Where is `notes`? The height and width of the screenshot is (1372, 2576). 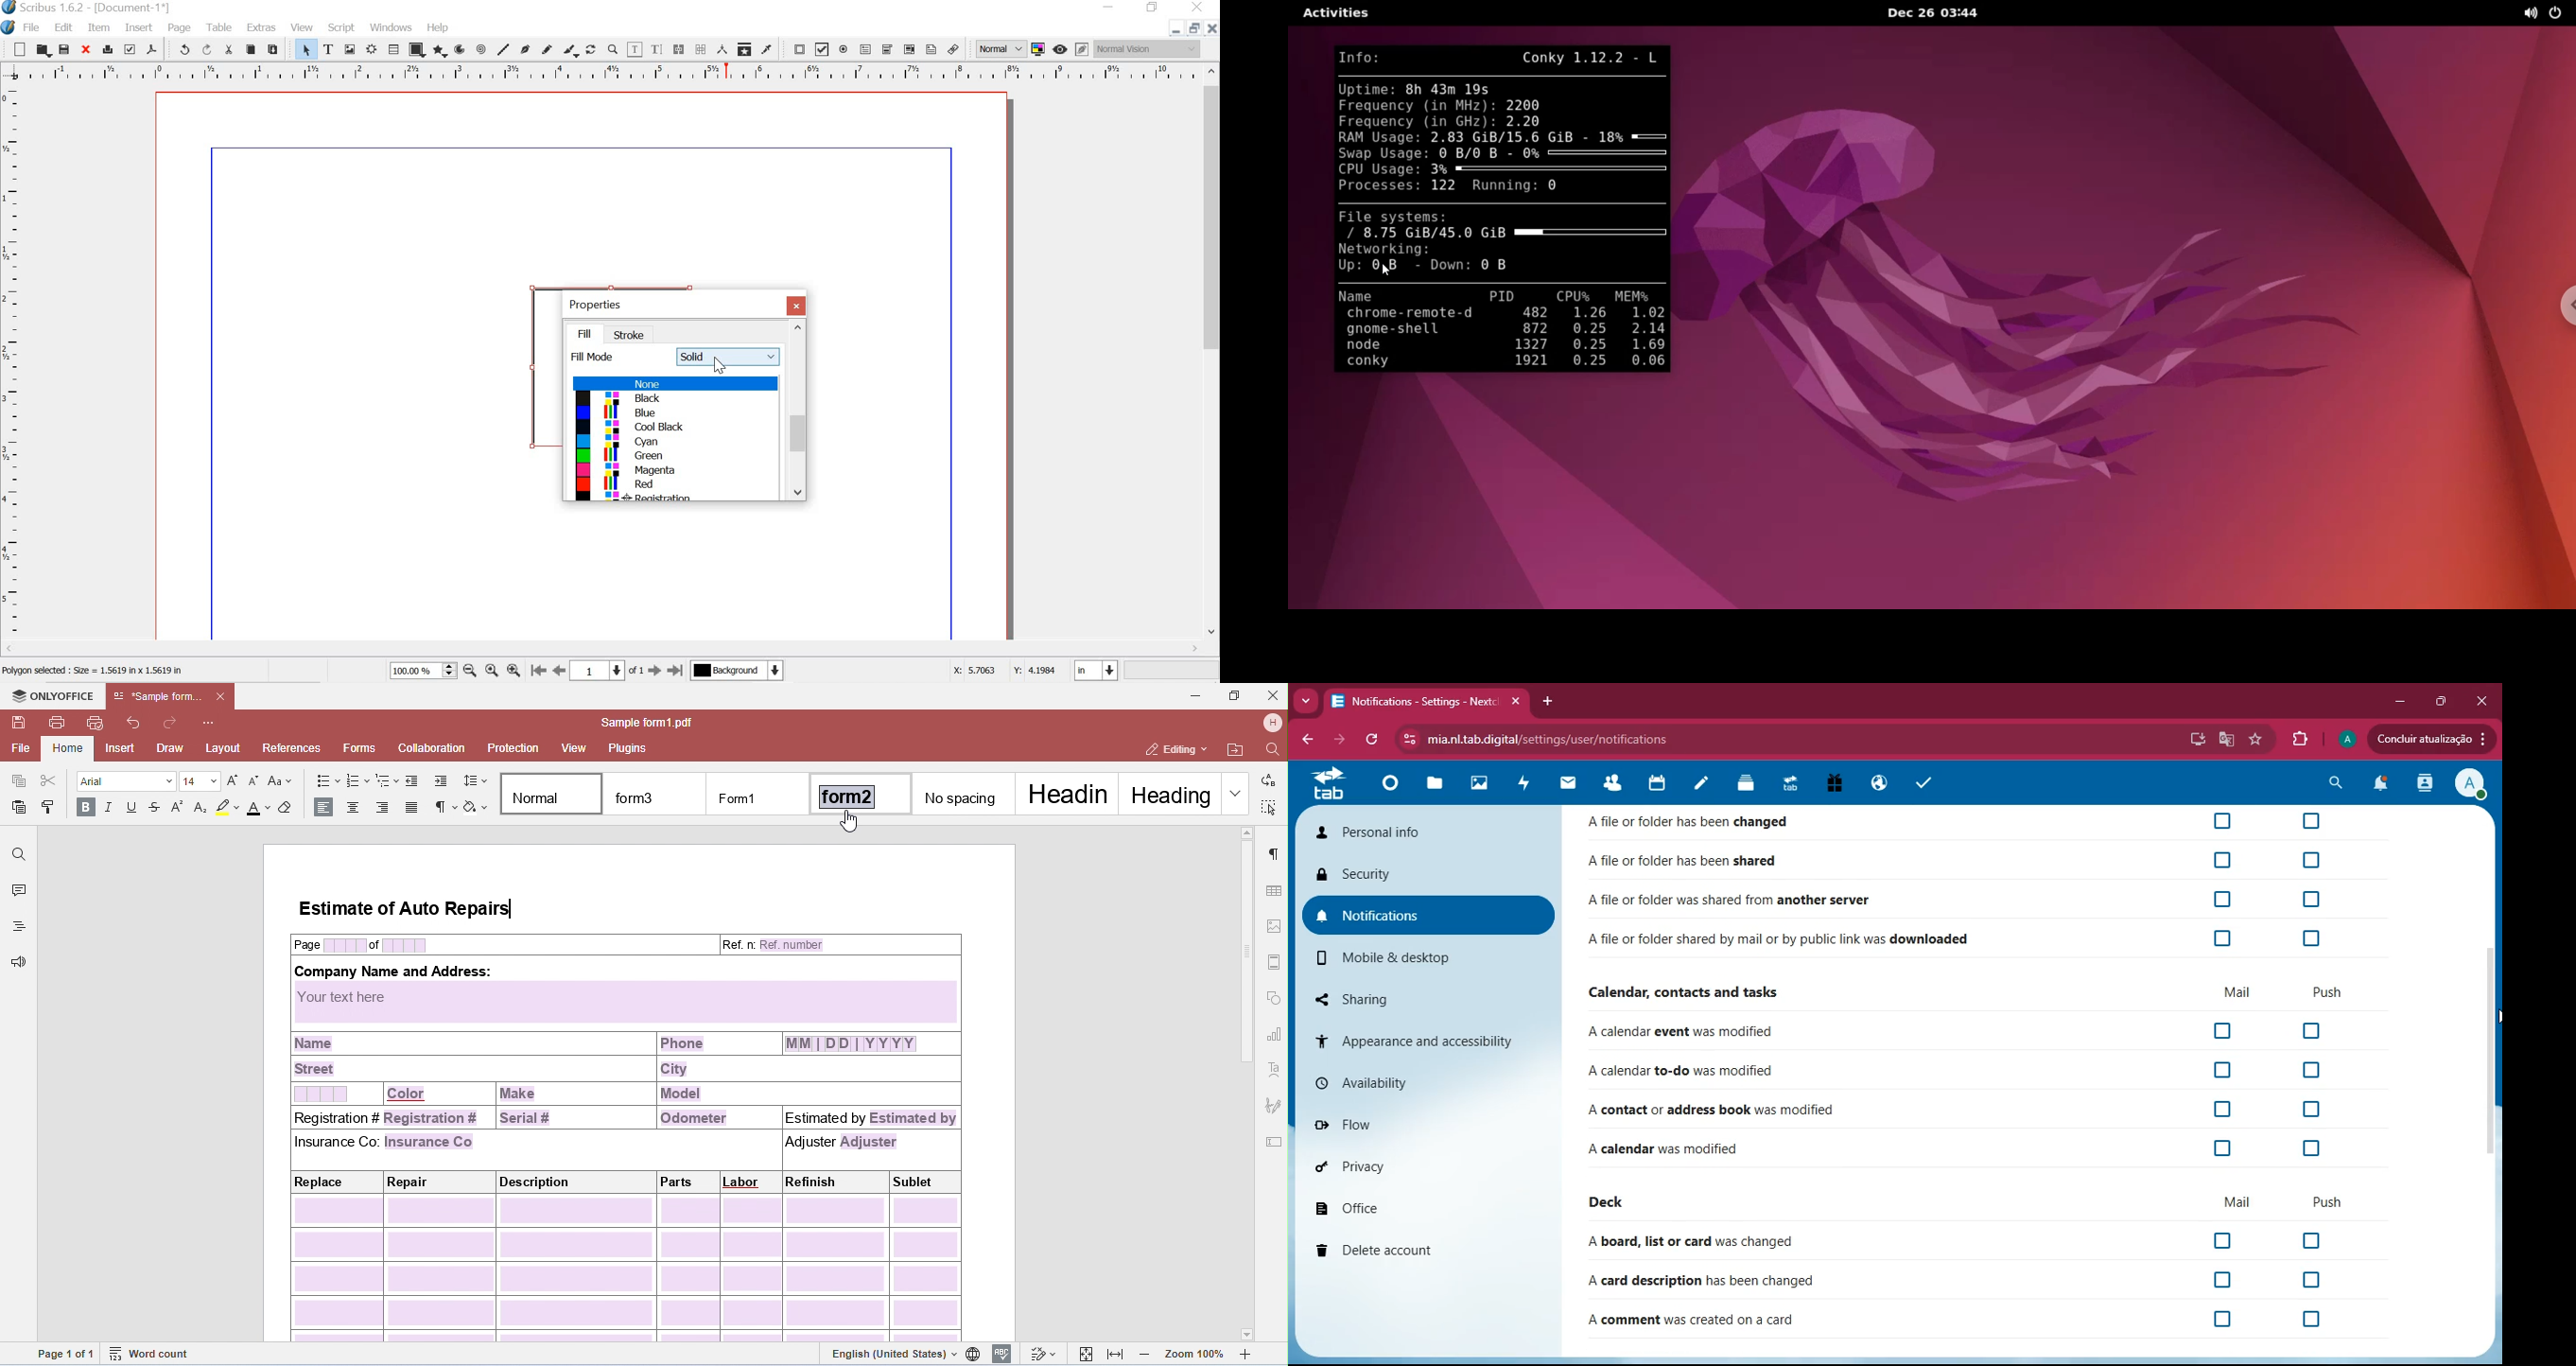
notes is located at coordinates (1702, 785).